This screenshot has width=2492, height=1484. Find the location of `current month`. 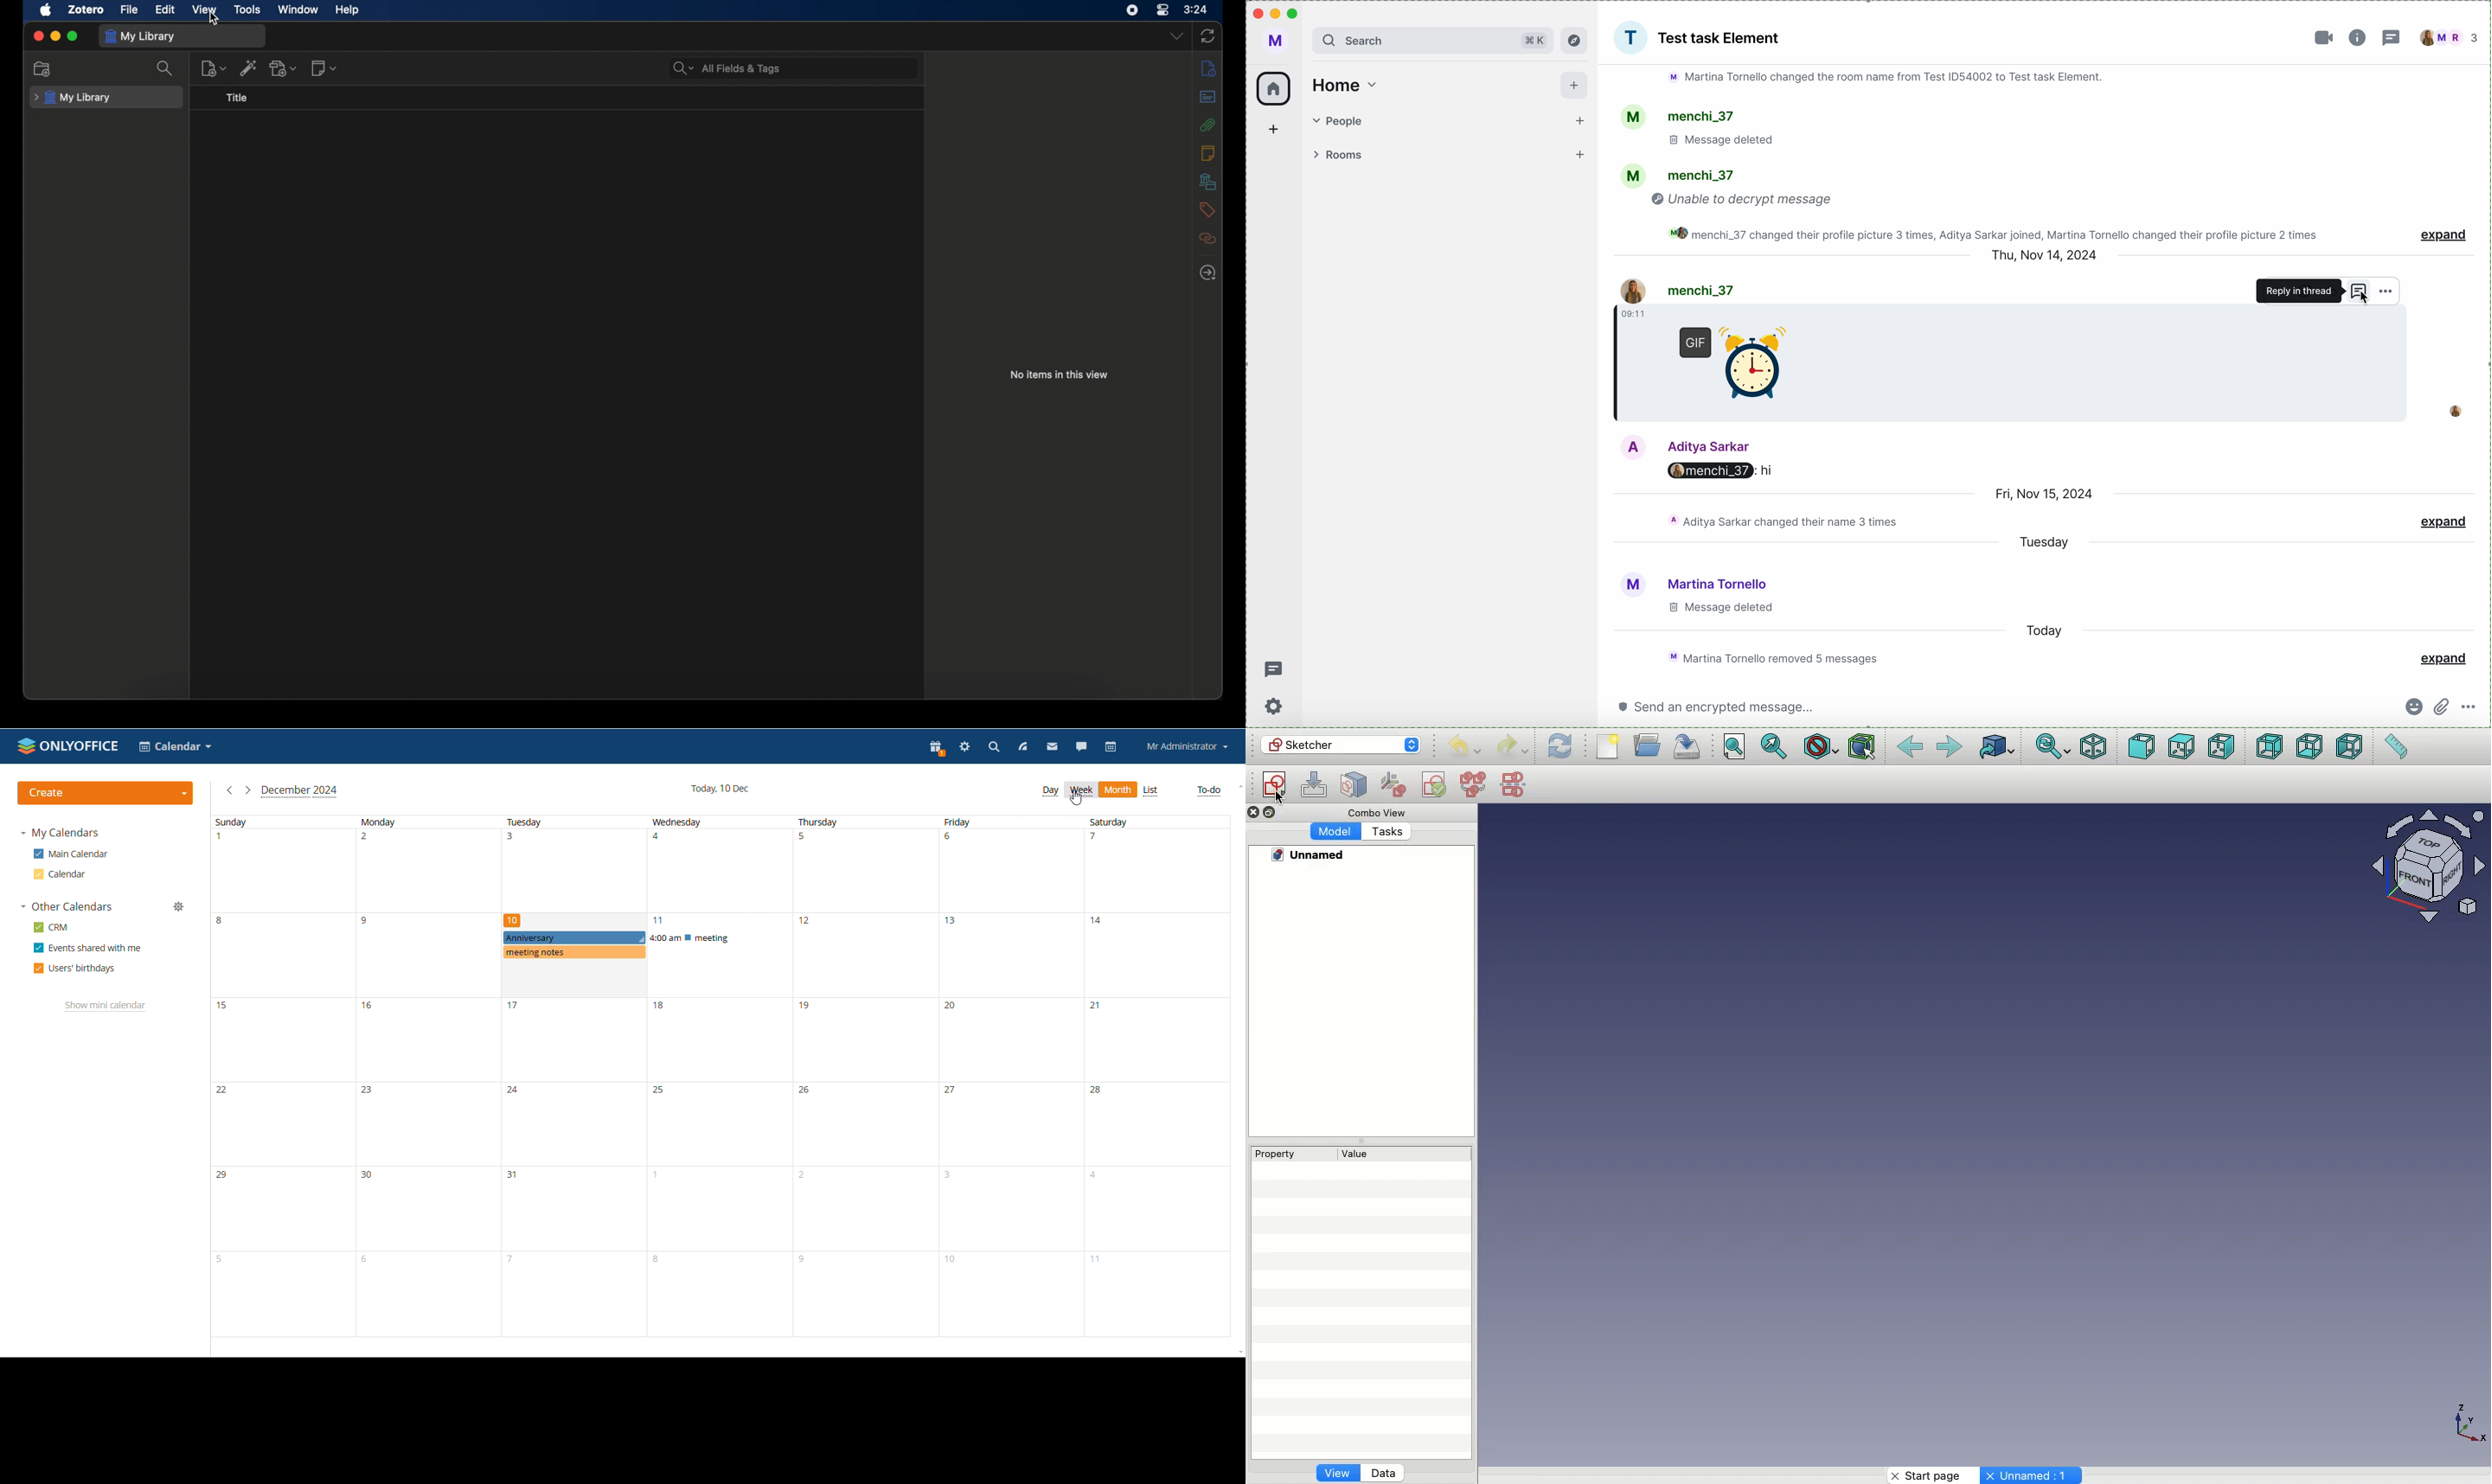

current month is located at coordinates (300, 792).